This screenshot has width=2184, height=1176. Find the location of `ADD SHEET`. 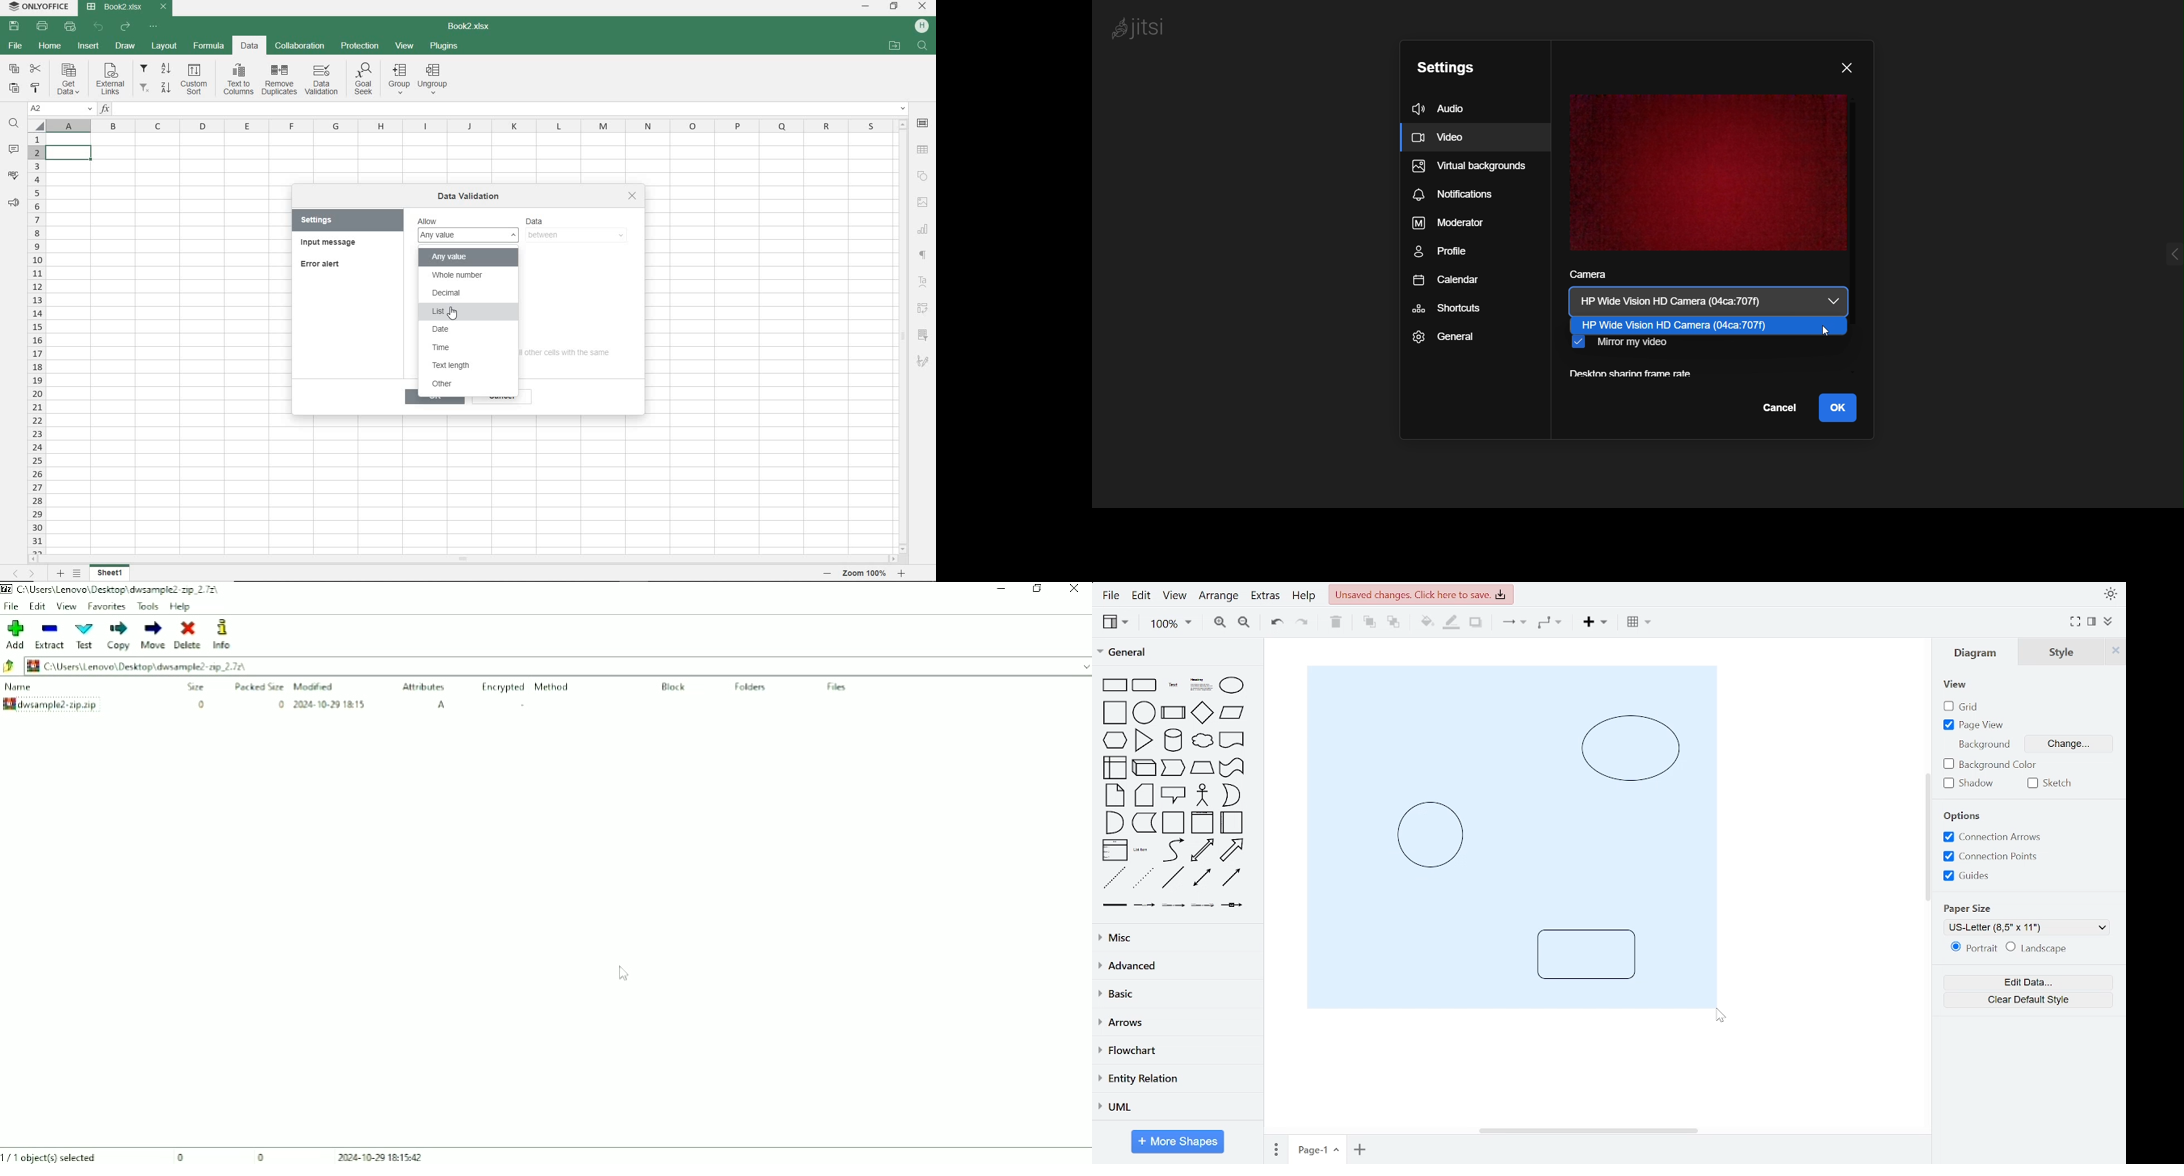

ADD SHEET is located at coordinates (60, 574).